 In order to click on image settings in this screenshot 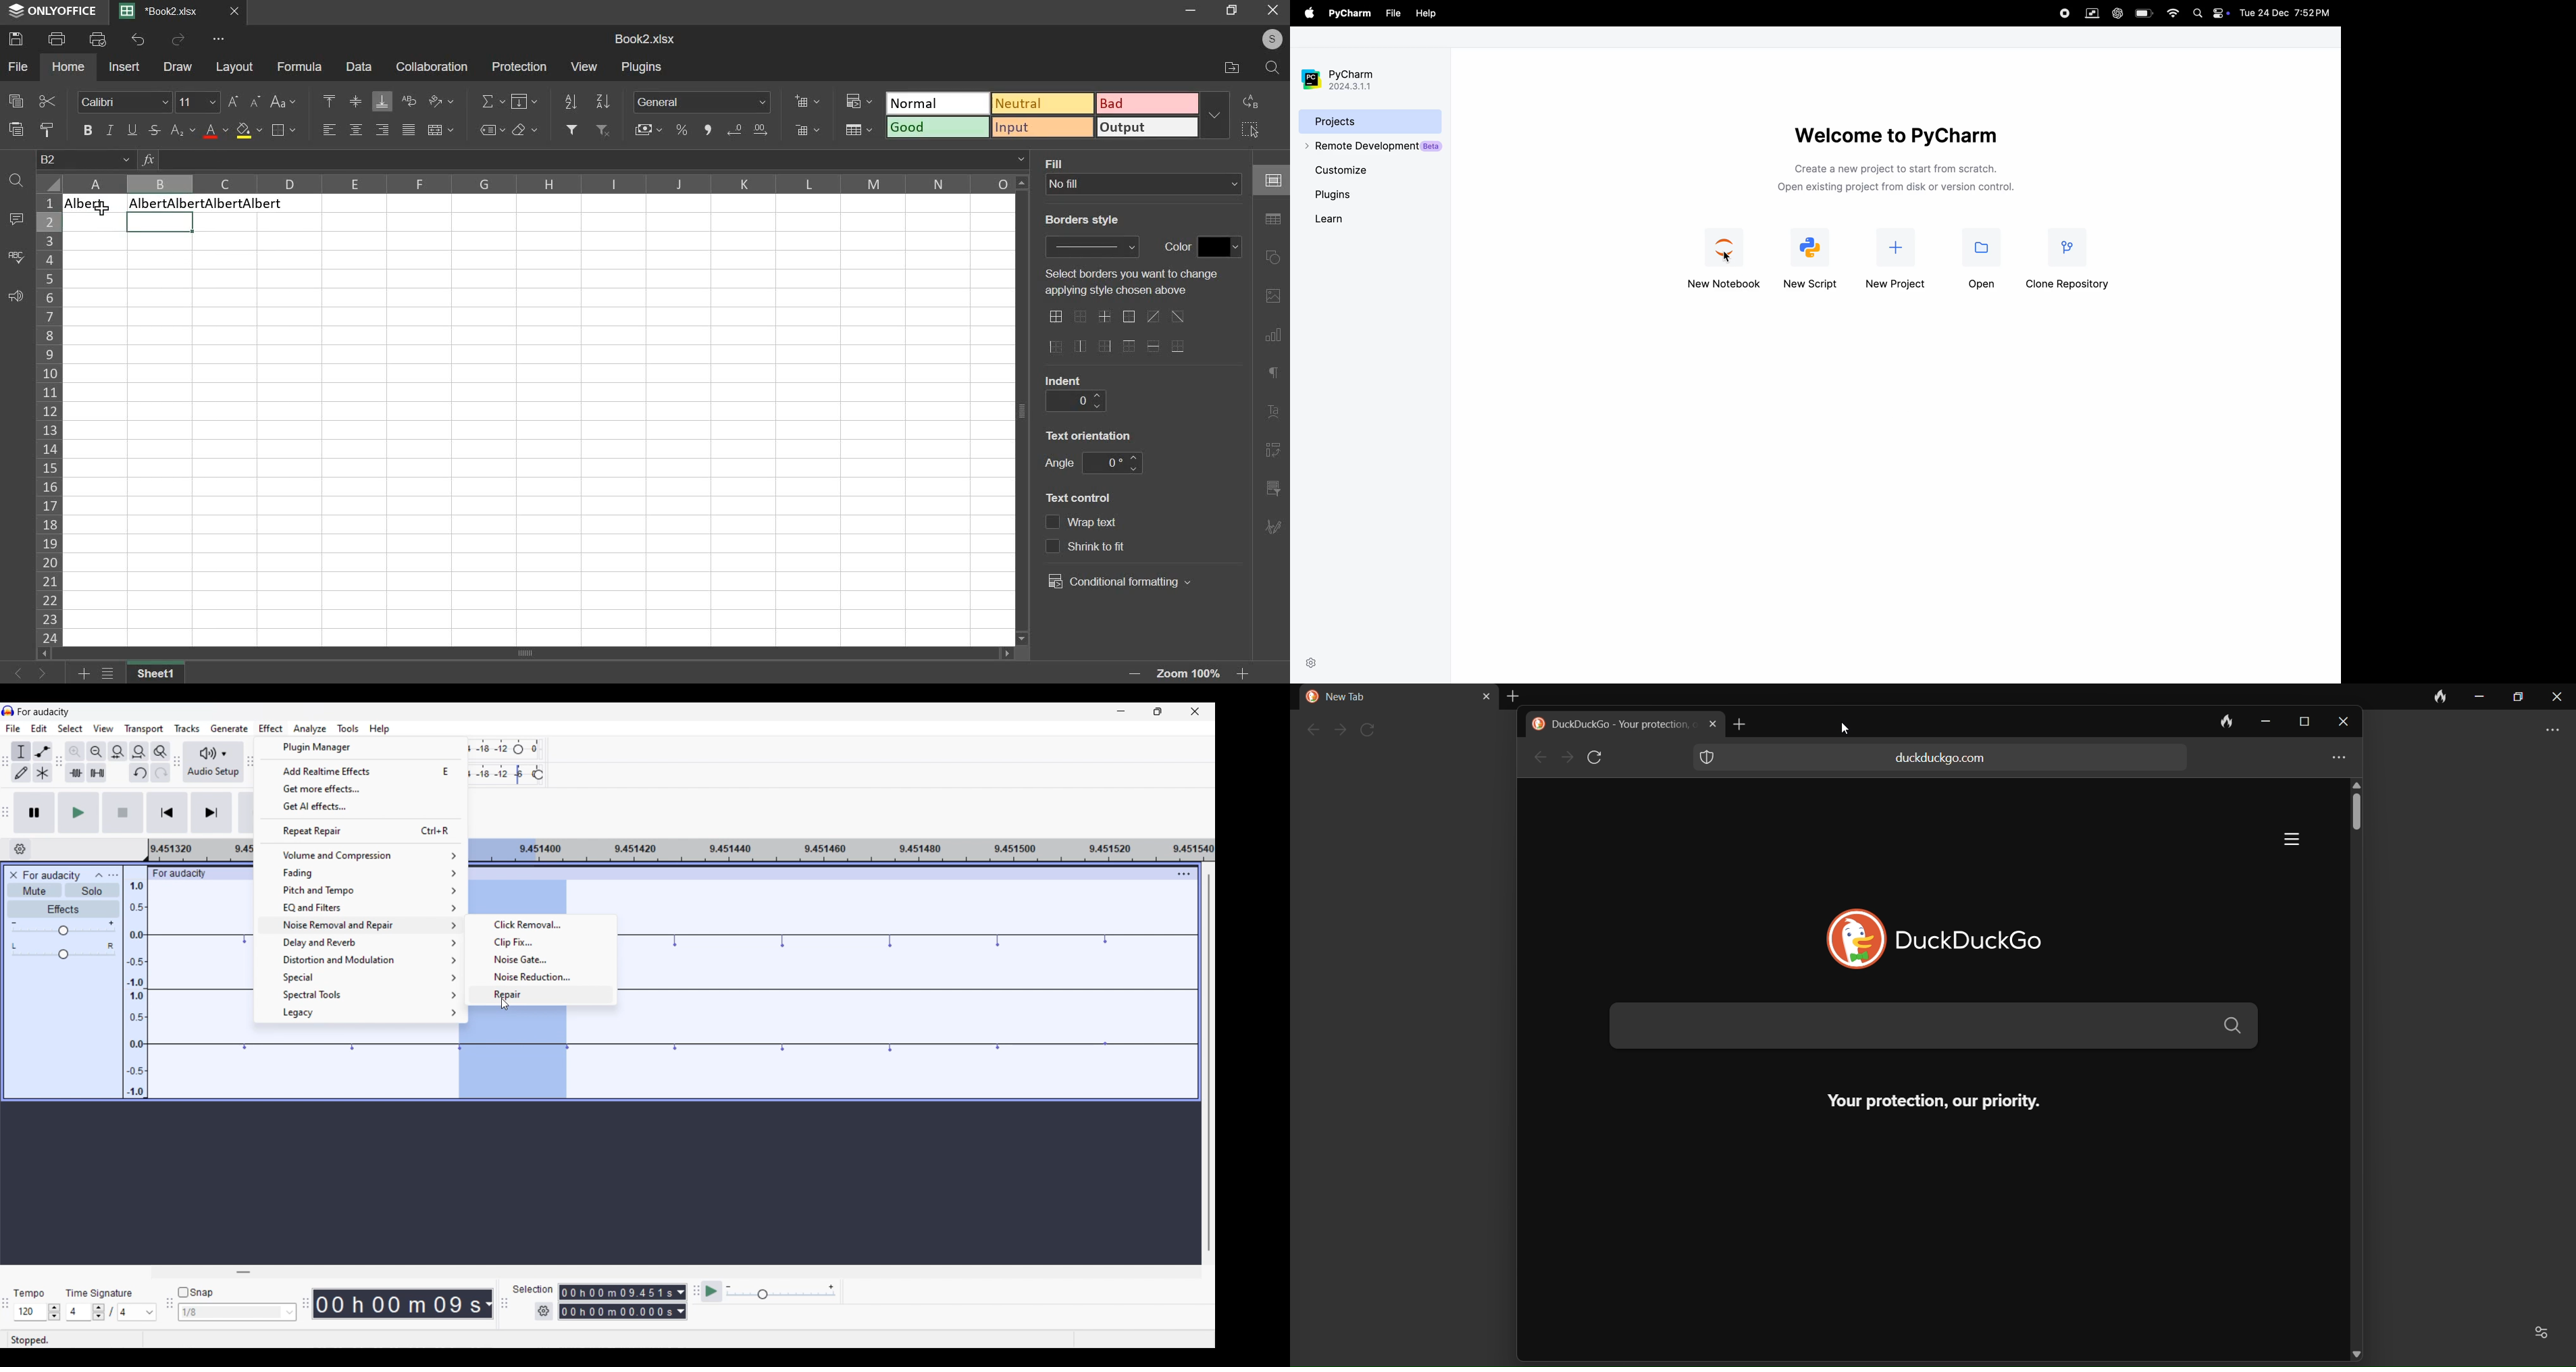, I will do `click(1276, 294)`.